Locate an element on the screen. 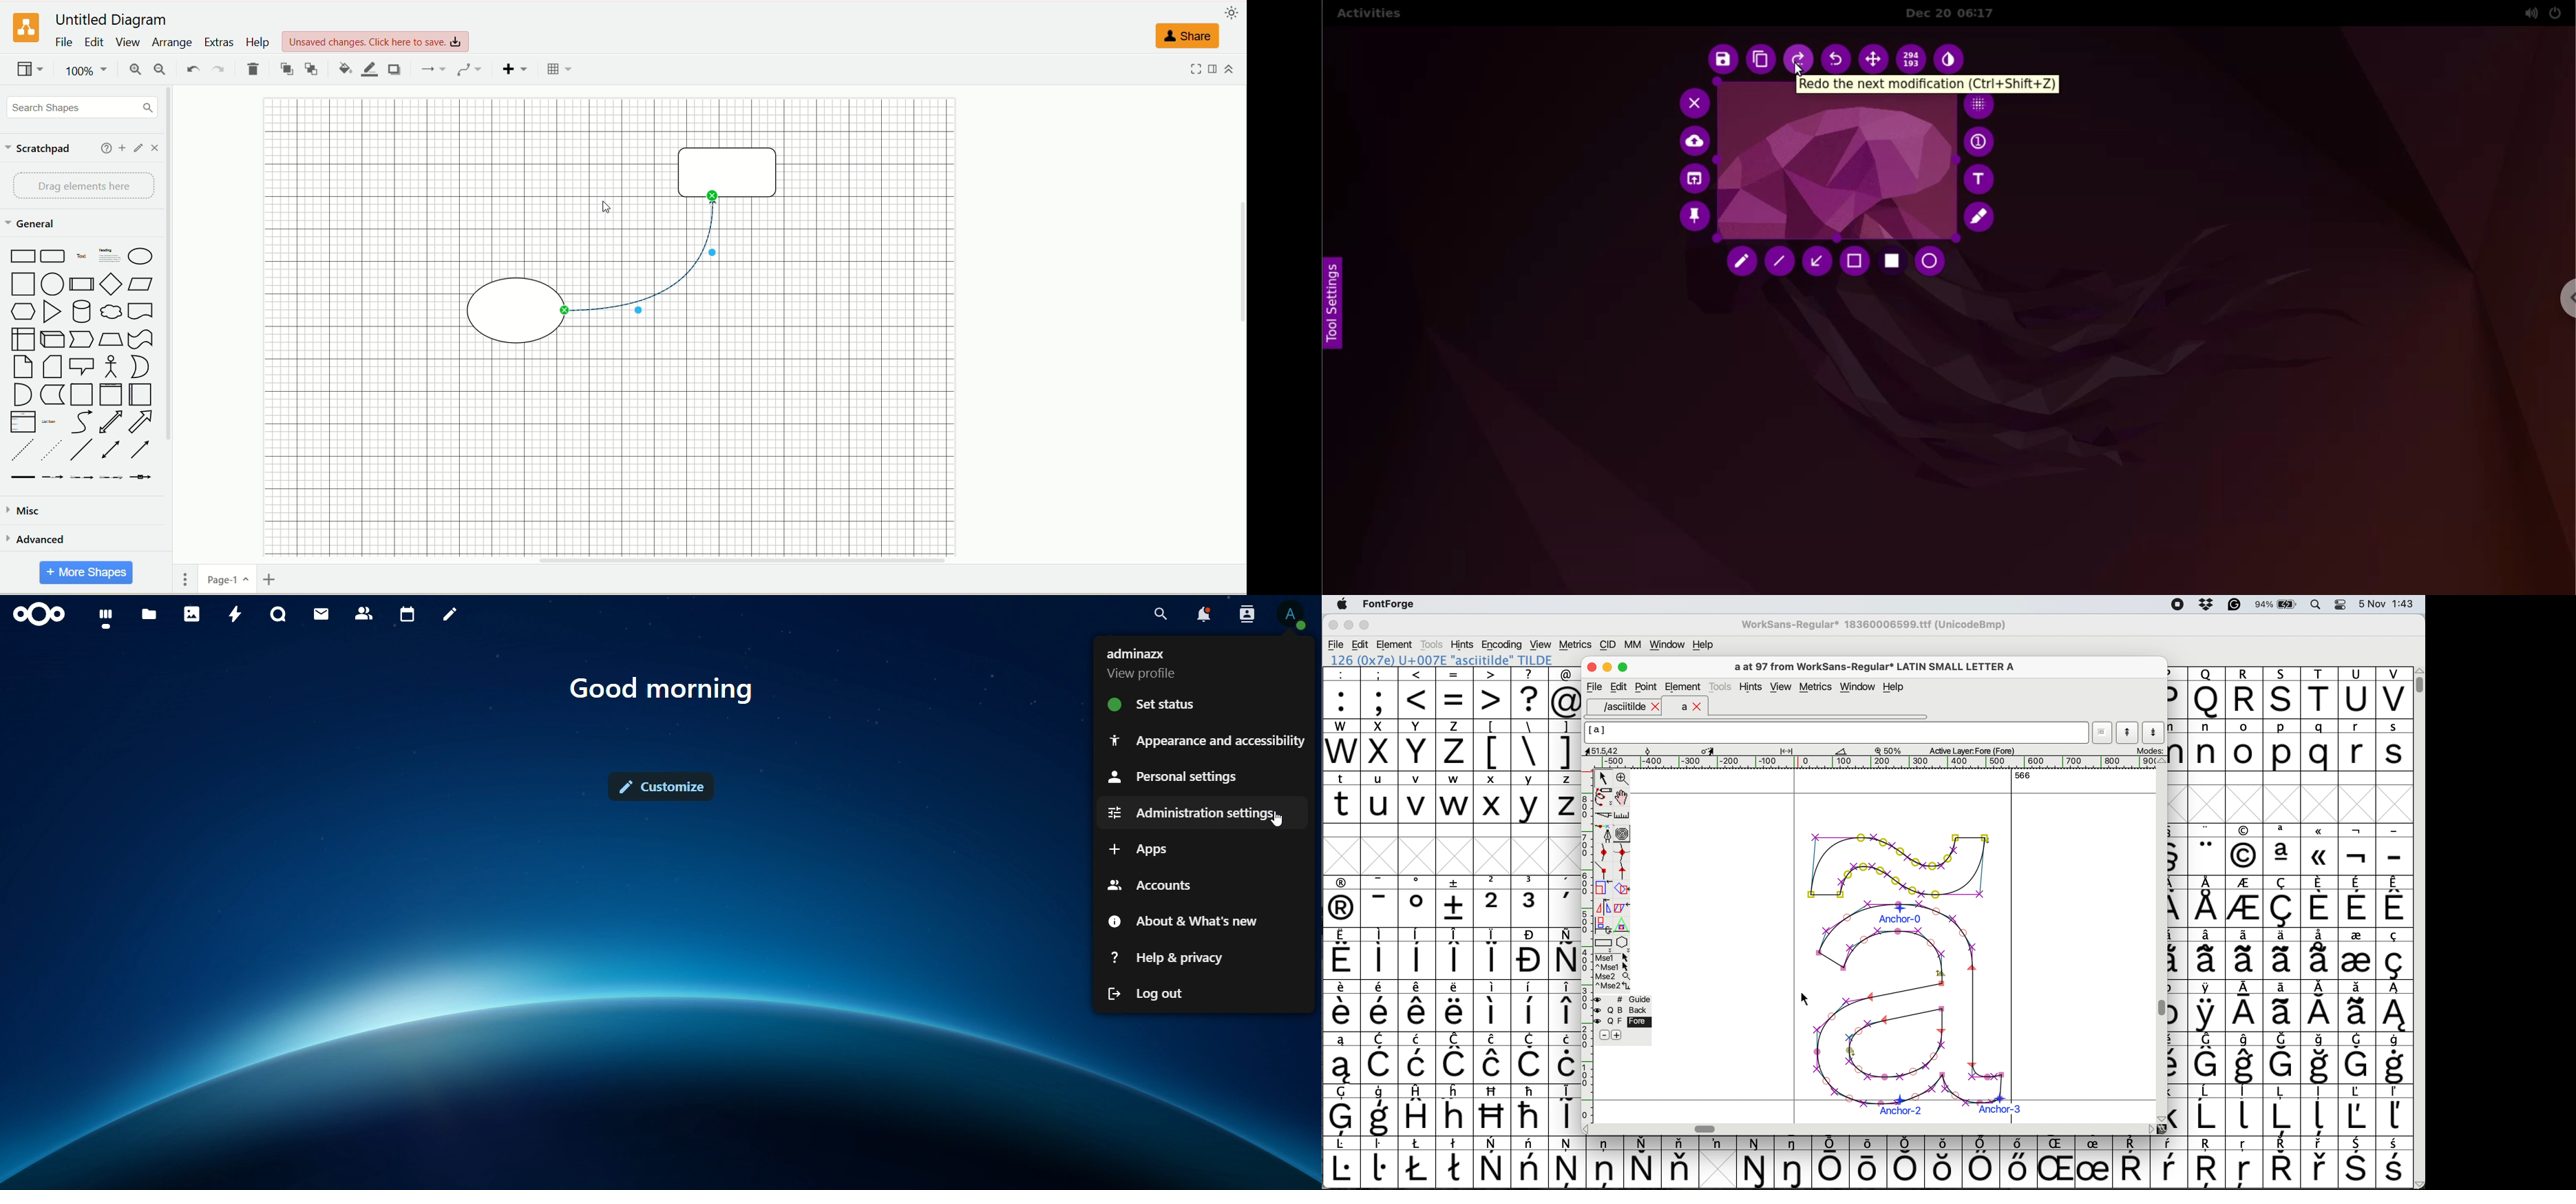  Good morning is located at coordinates (666, 689).